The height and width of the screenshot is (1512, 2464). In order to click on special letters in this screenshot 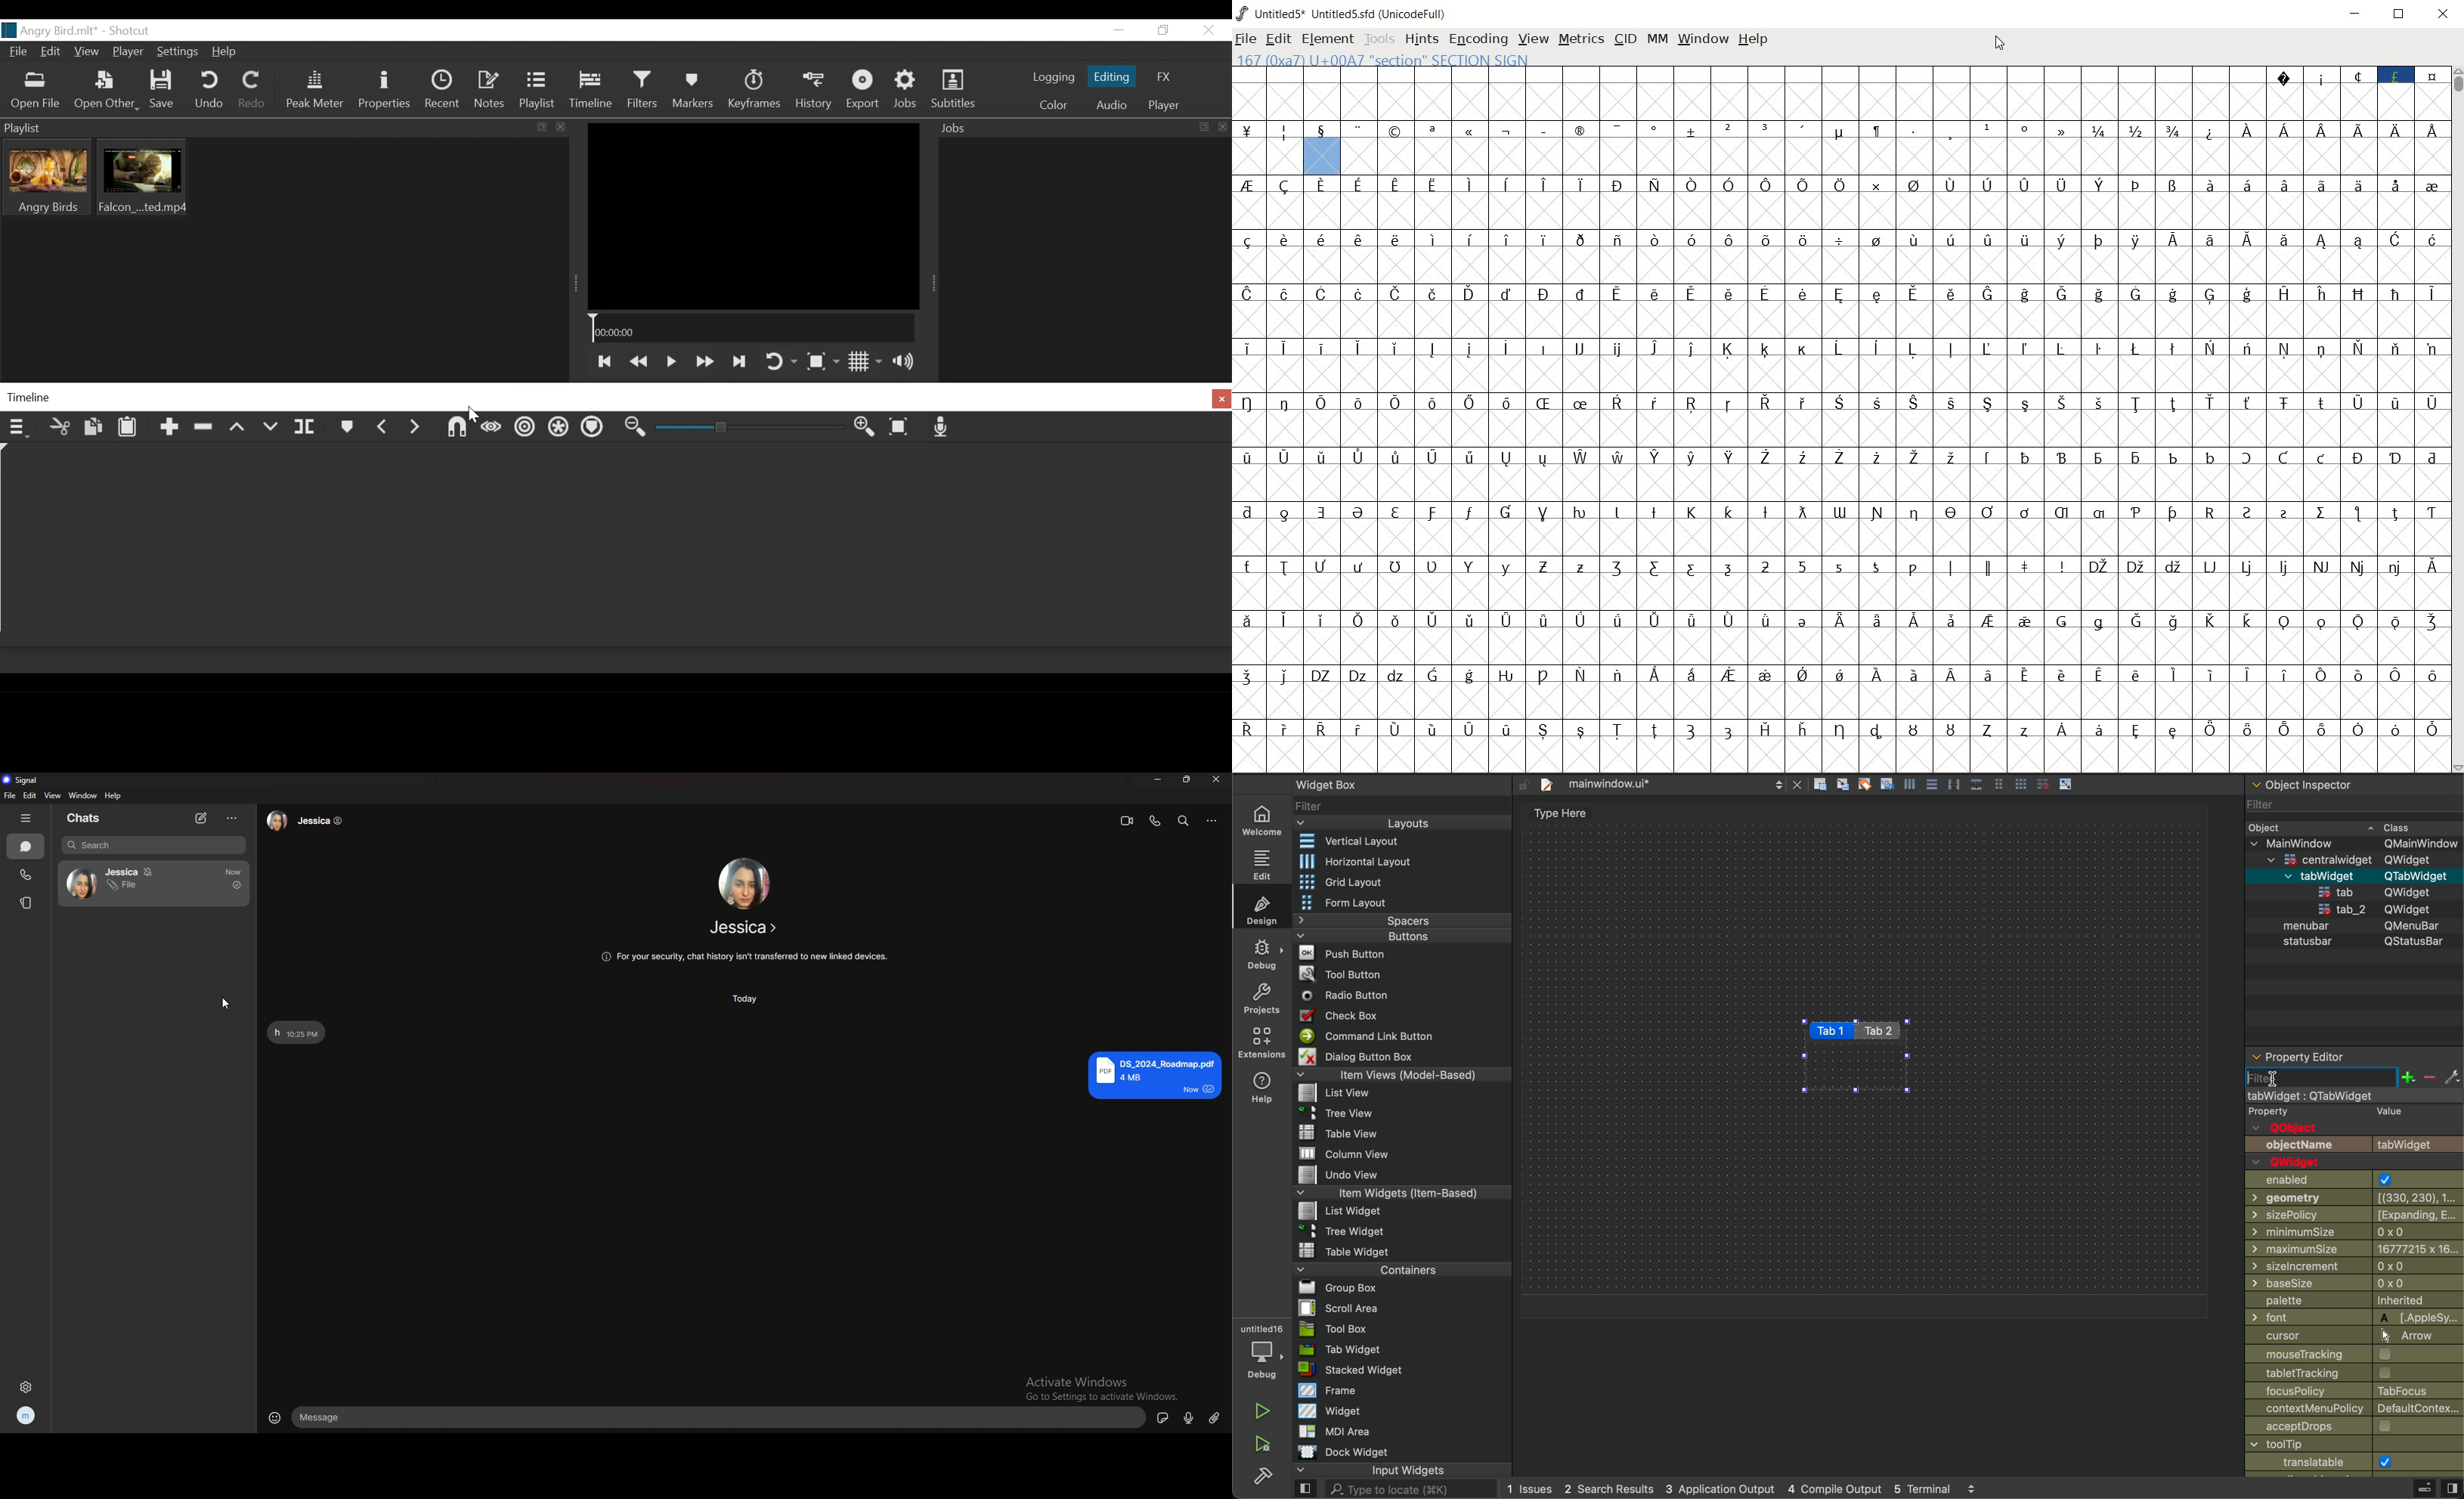, I will do `click(1843, 293)`.